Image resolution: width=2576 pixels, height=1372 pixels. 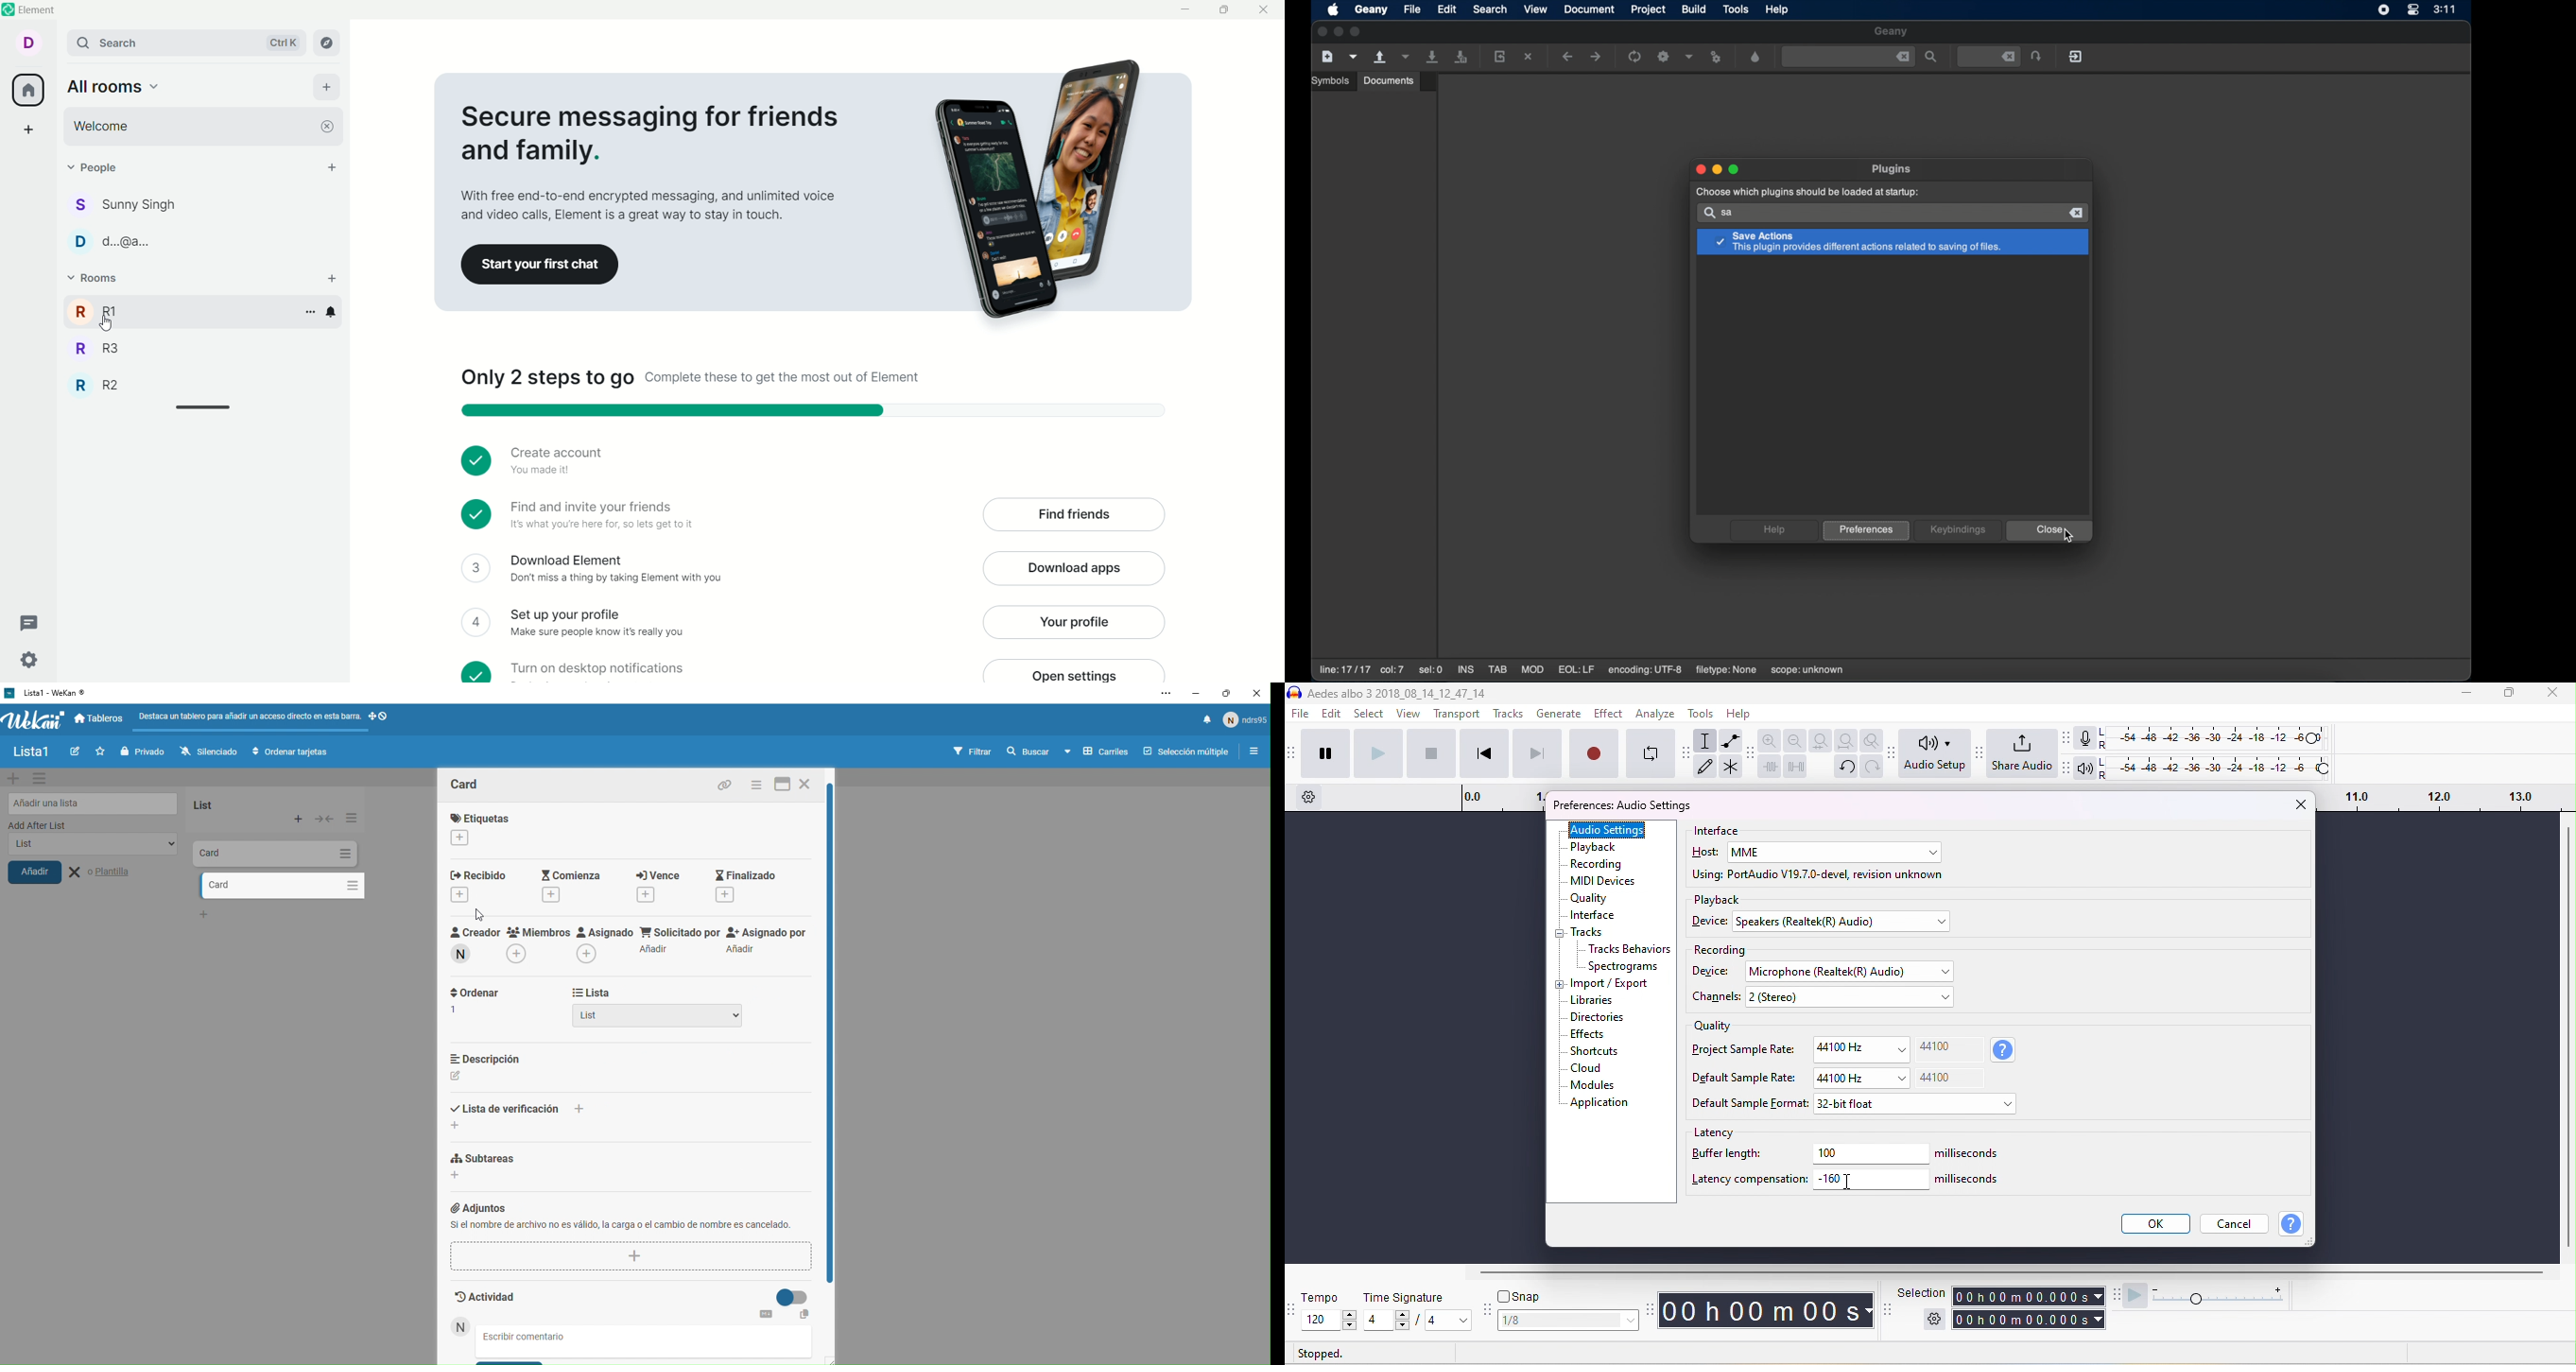 What do you see at coordinates (1621, 805) in the screenshot?
I see `preferences audio settings` at bounding box center [1621, 805].